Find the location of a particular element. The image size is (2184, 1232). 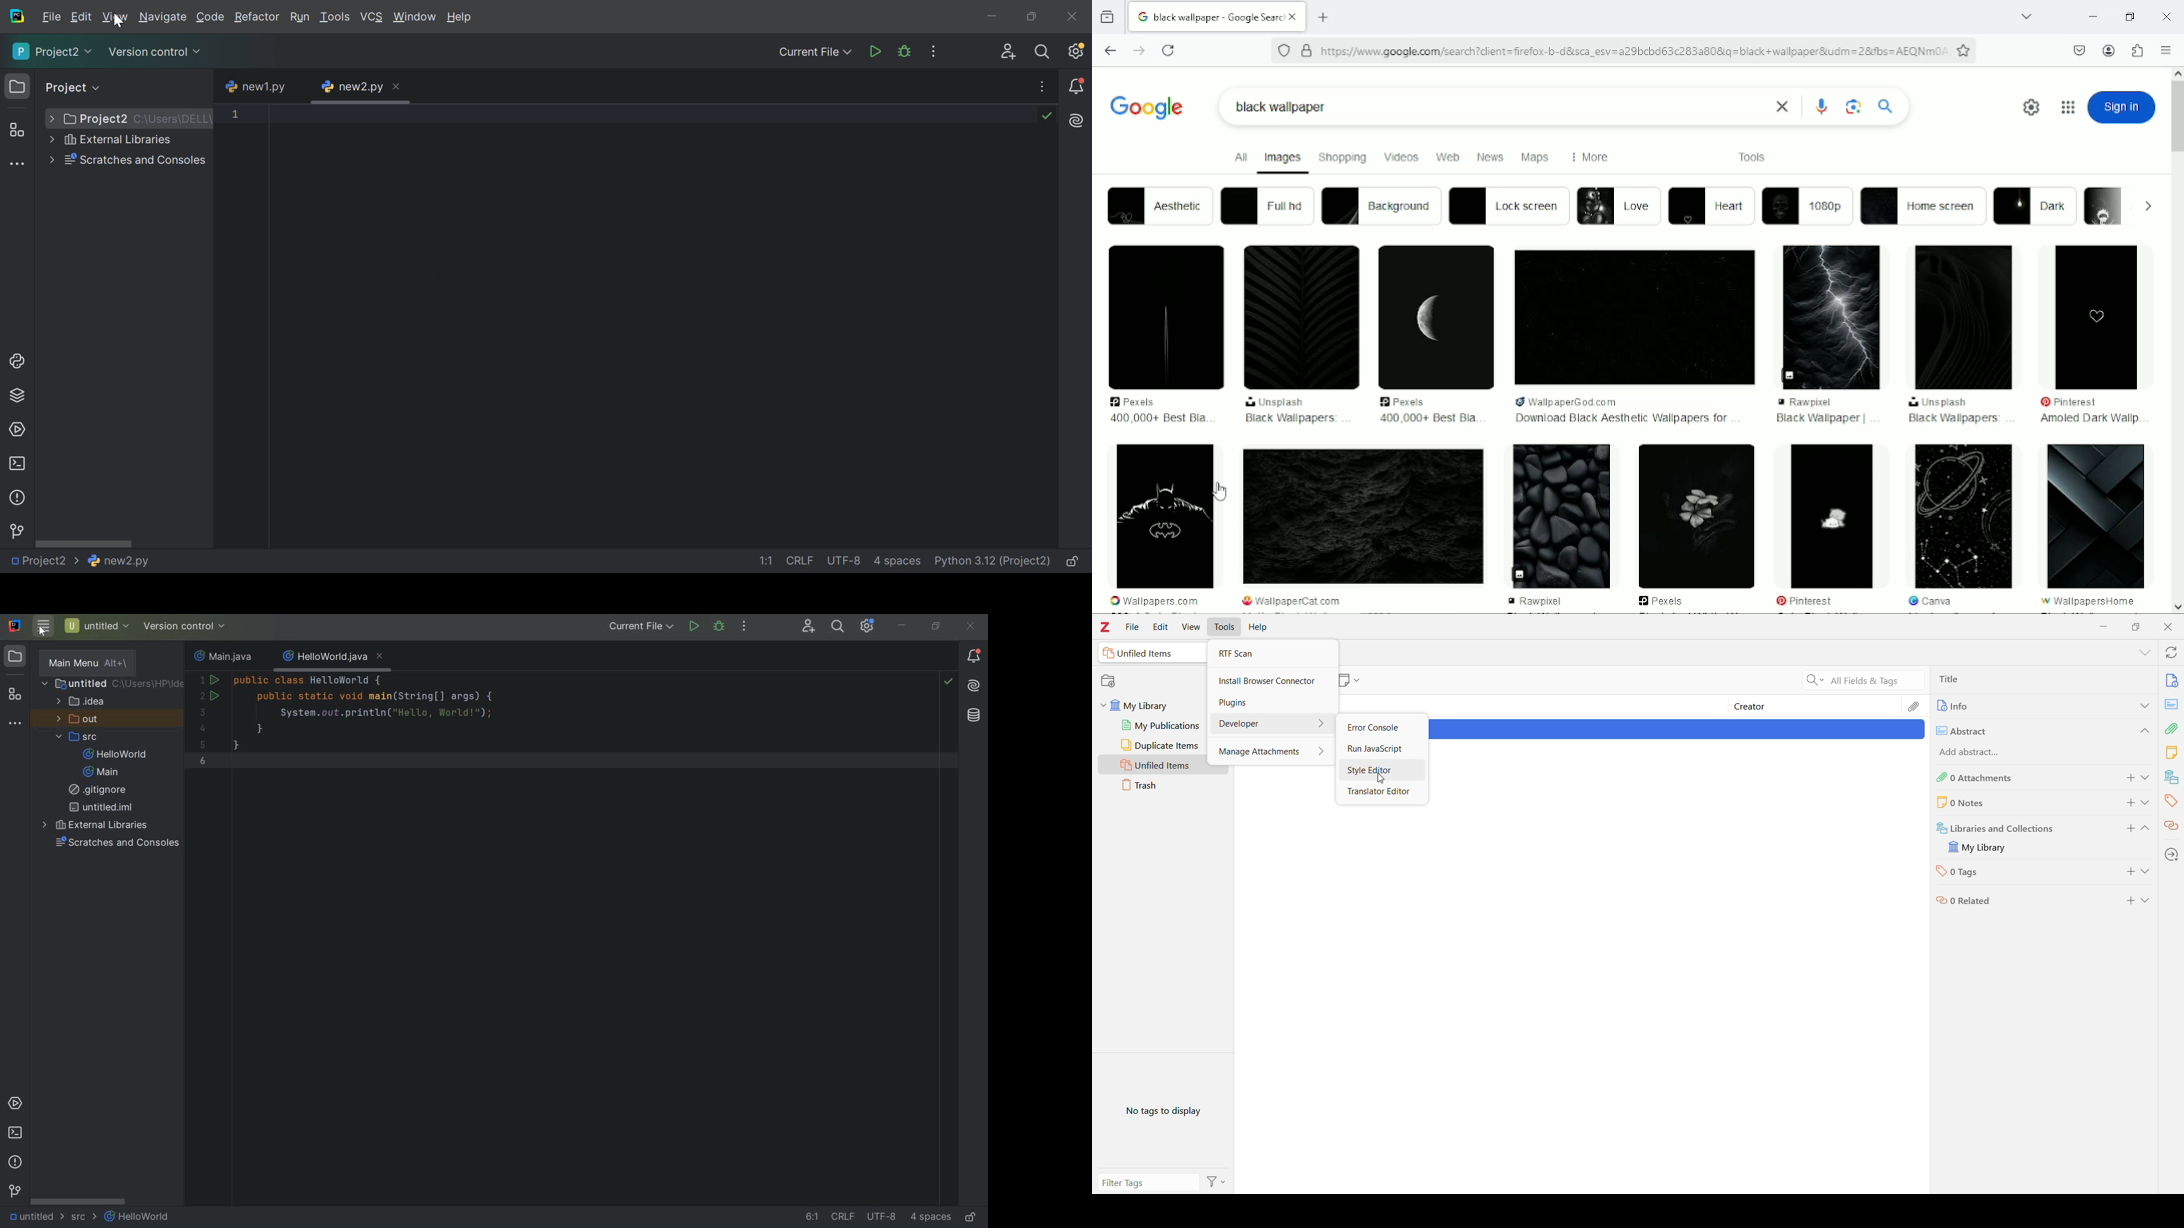

pexels is located at coordinates (1140, 402).